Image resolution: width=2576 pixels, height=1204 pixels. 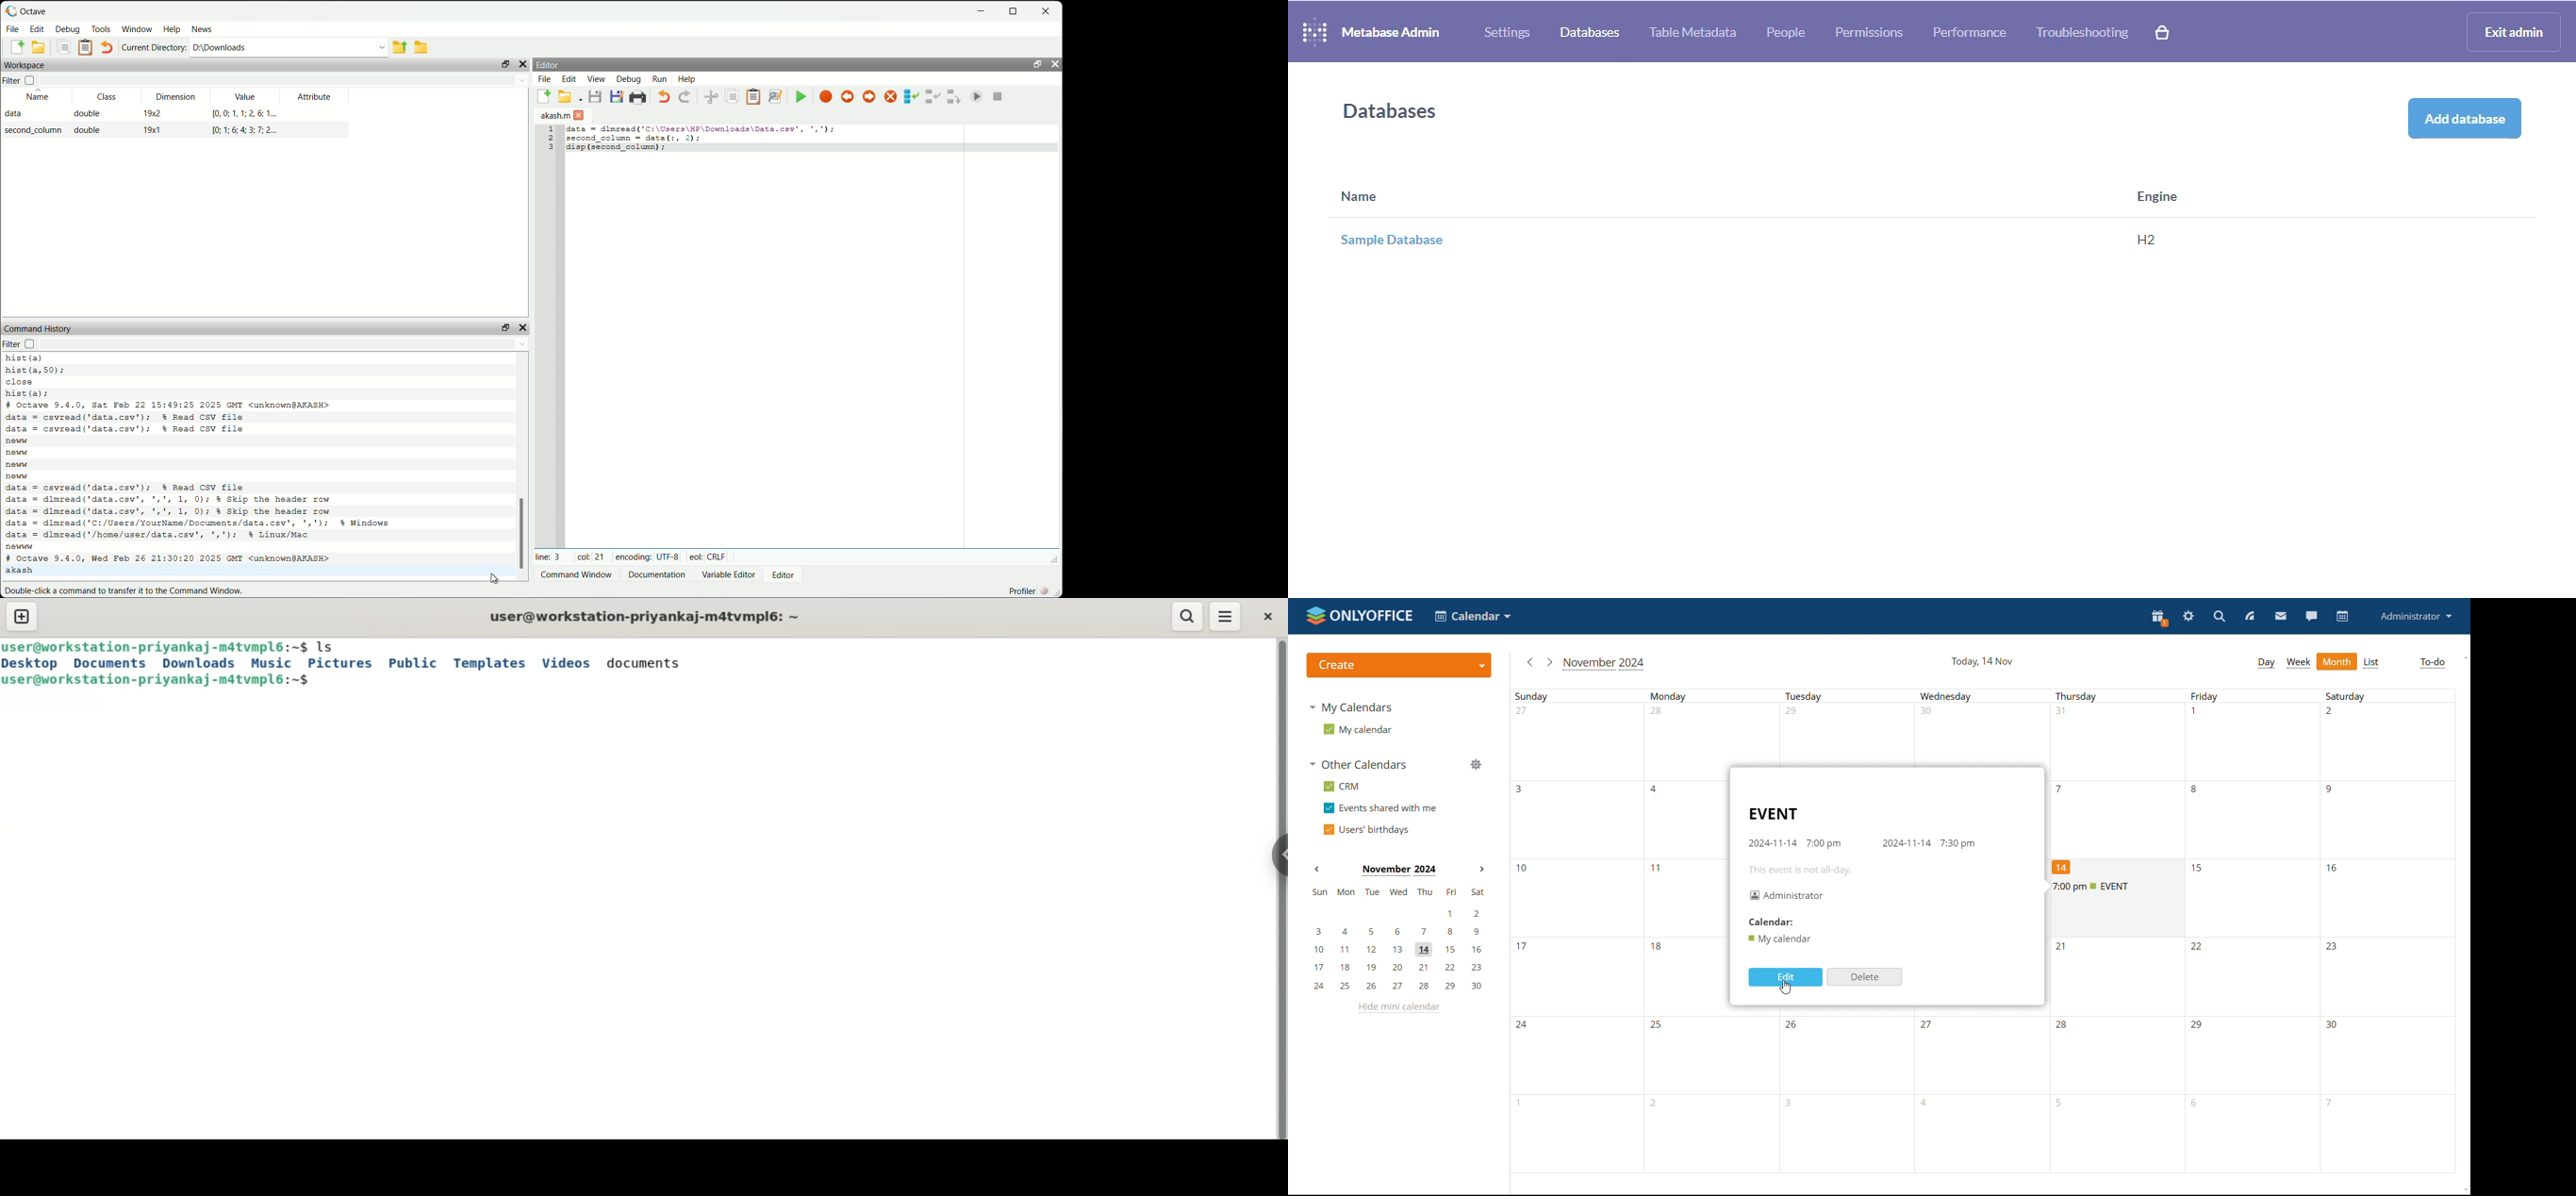 I want to click on workspace, so click(x=24, y=66).